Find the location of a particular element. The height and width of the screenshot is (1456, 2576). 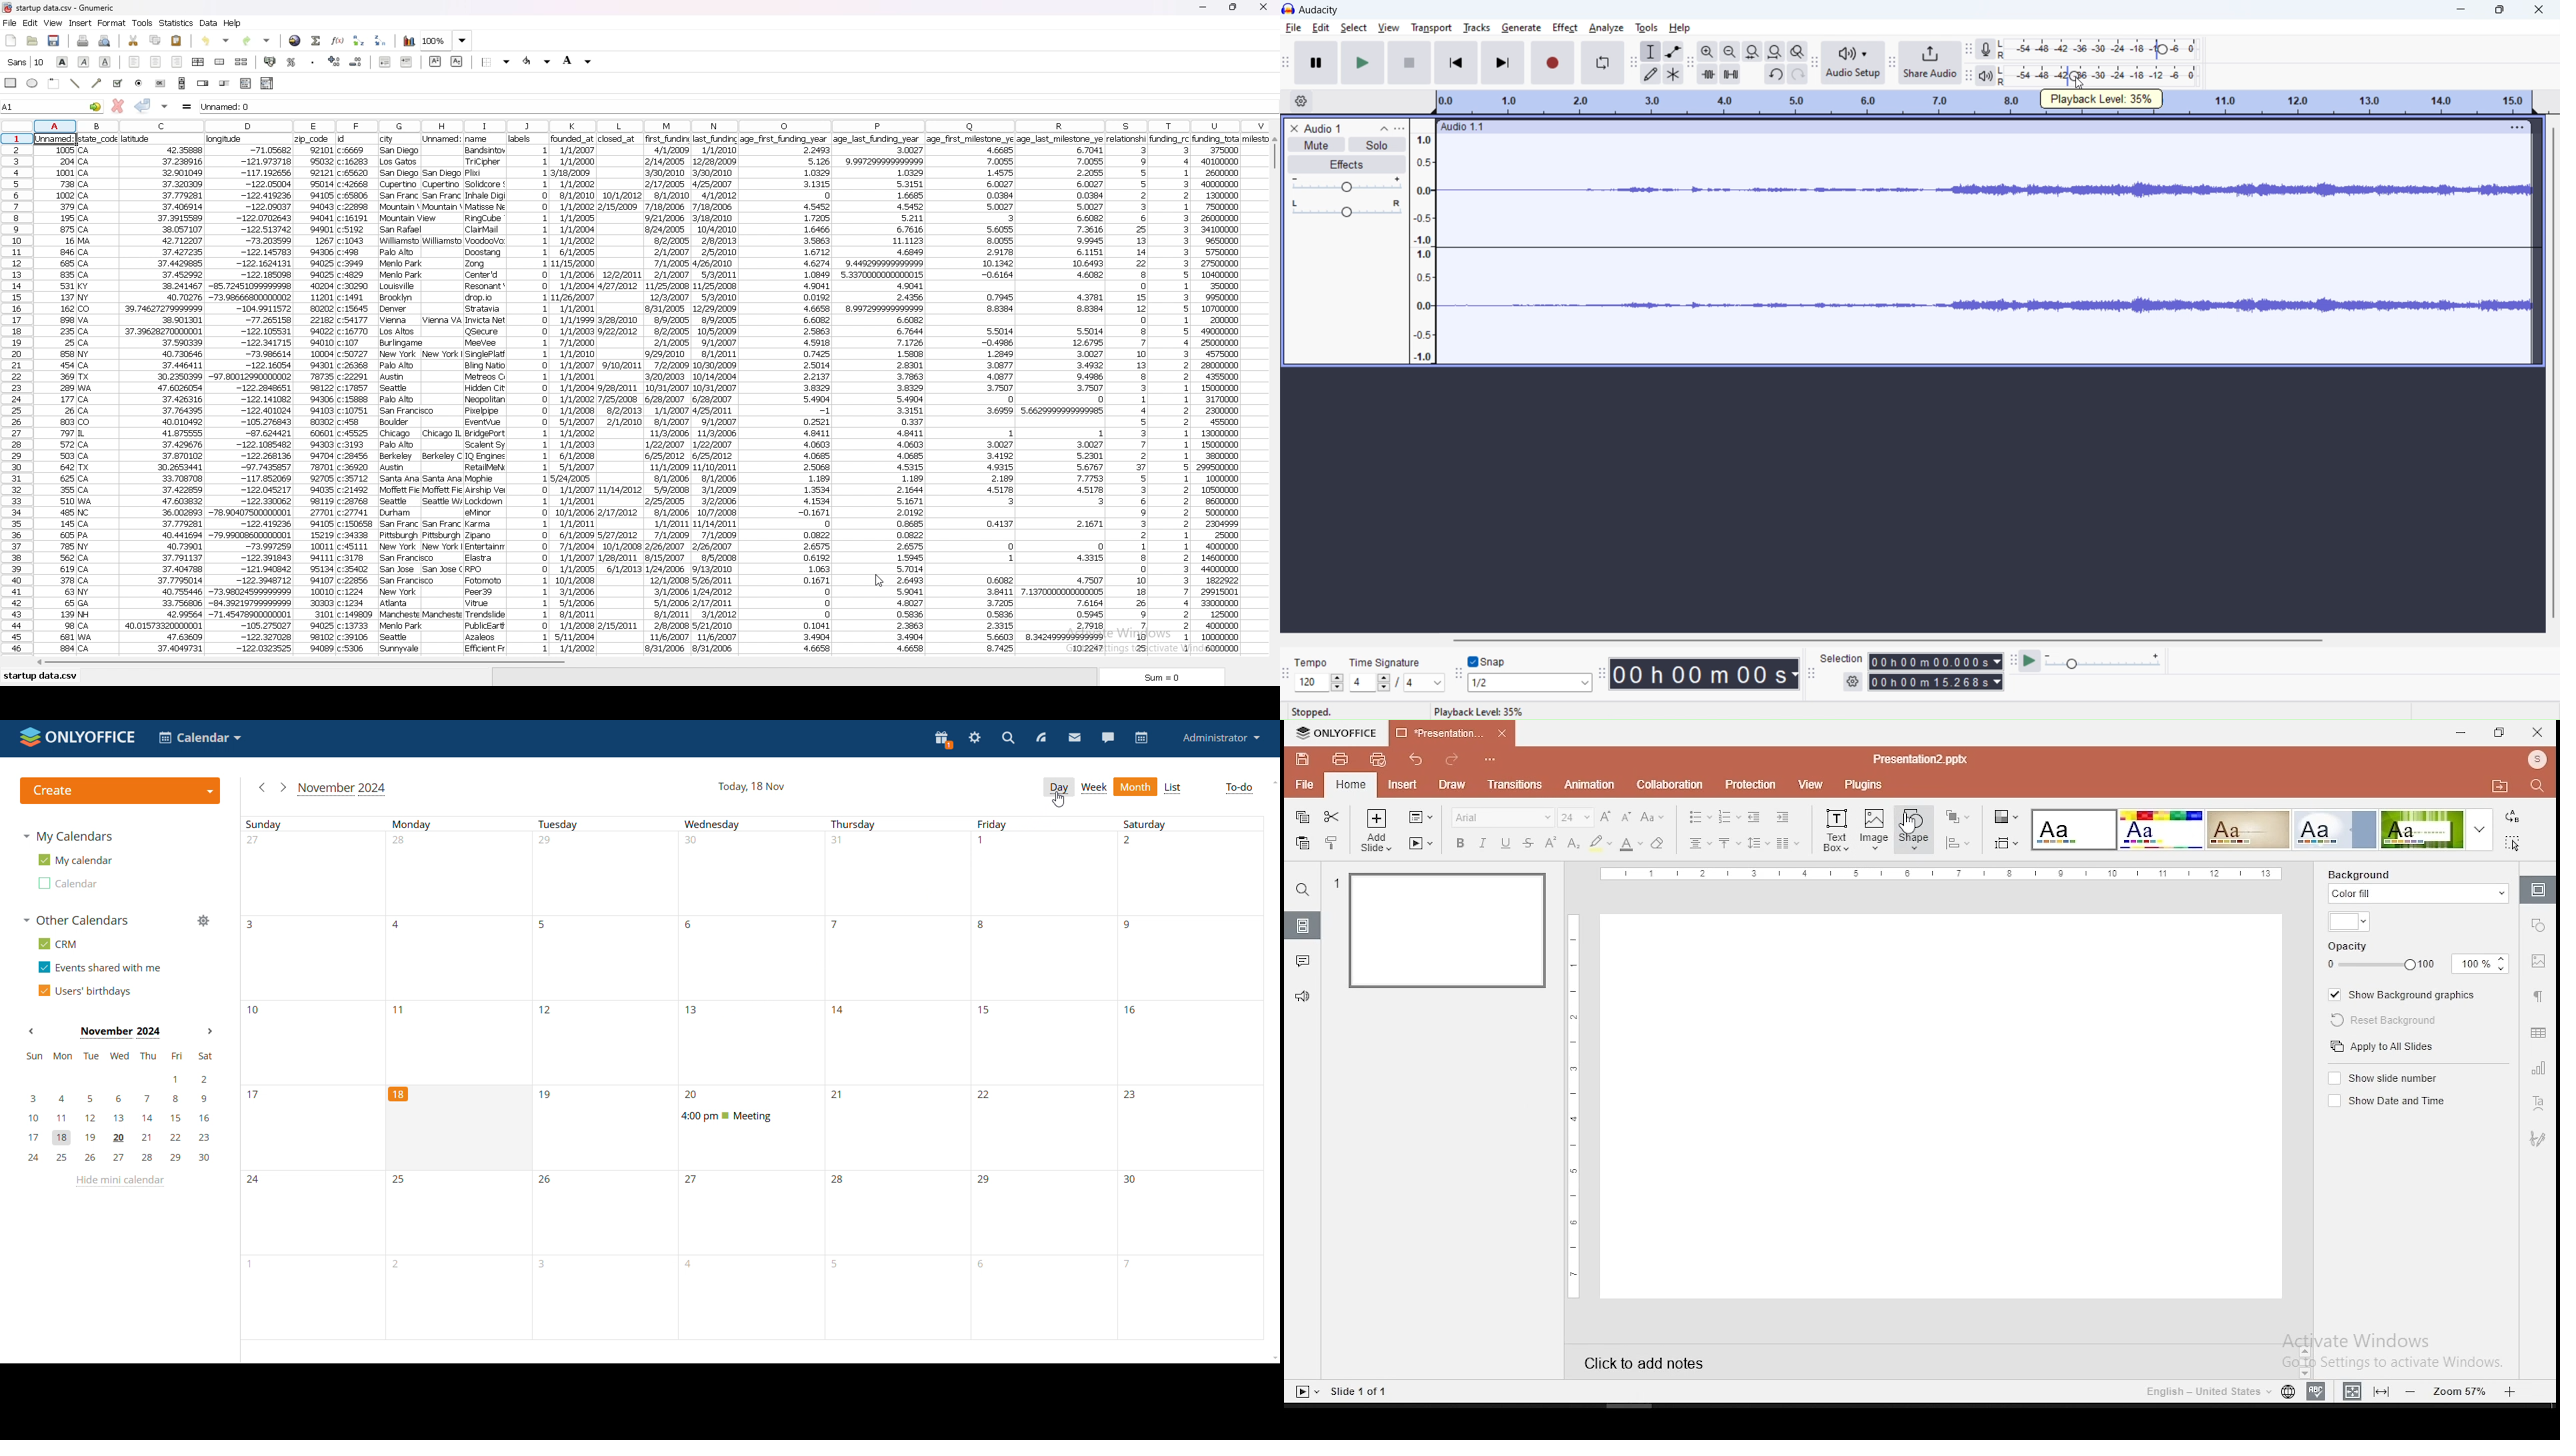

spin button is located at coordinates (203, 84).